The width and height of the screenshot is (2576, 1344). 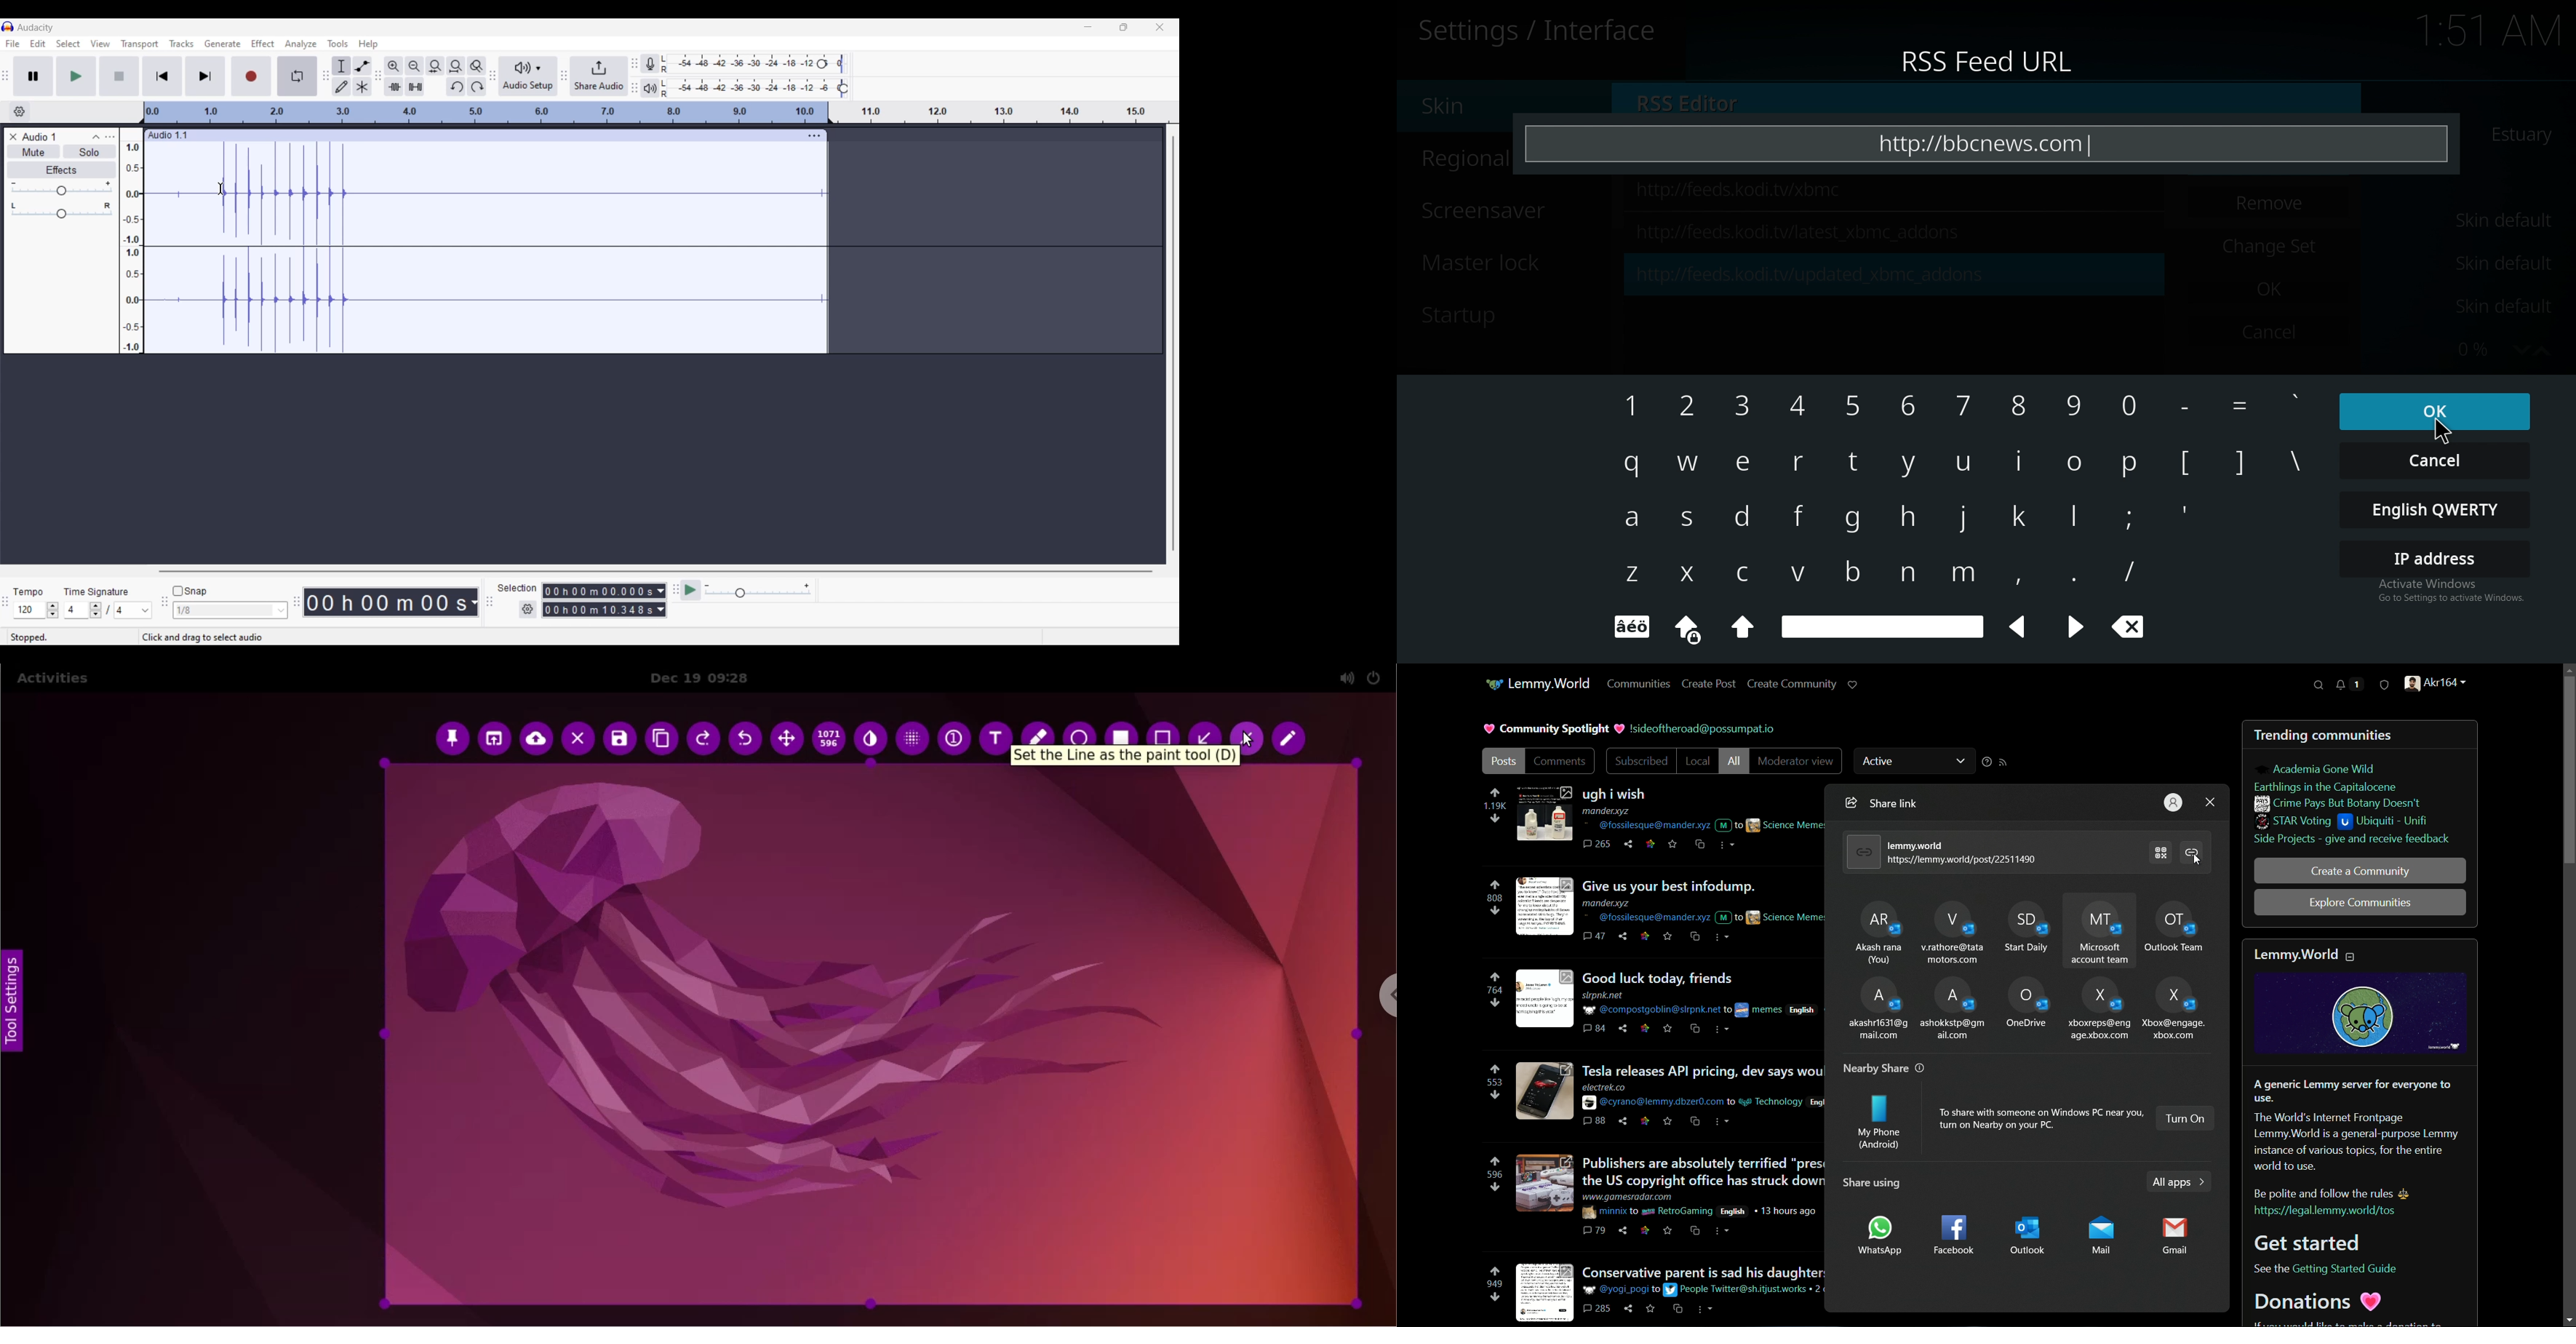 I want to click on Minimize, so click(x=1088, y=27).